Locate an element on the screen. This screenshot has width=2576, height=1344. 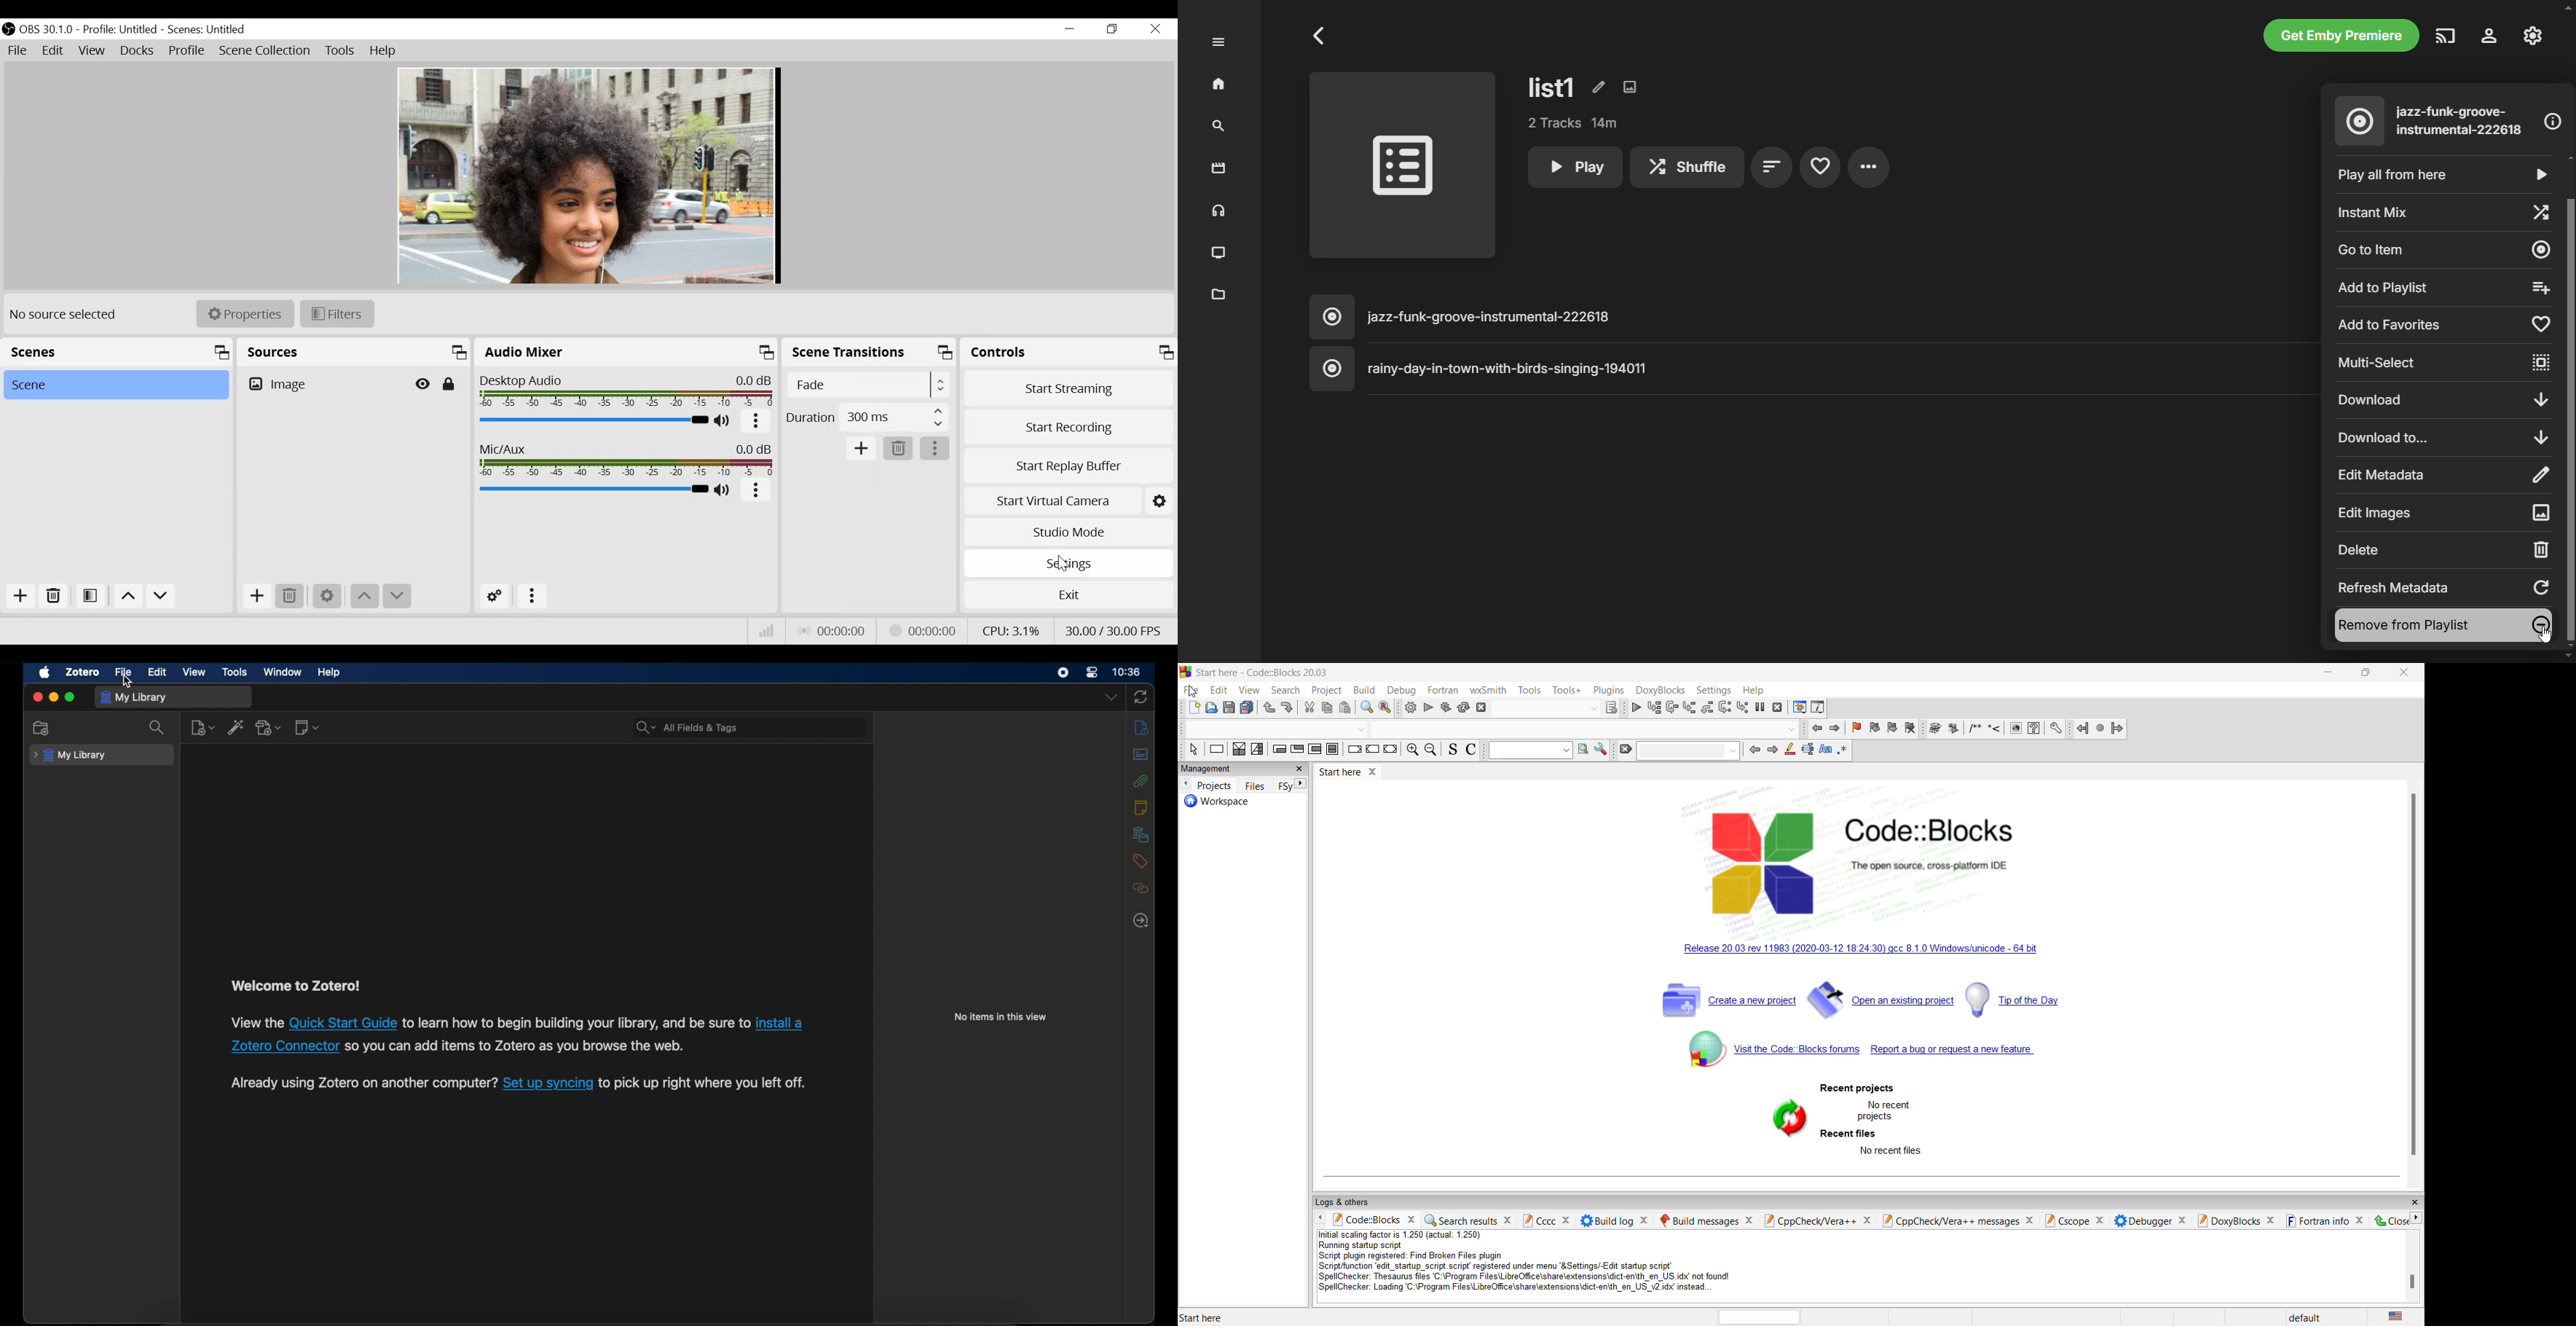
paste is located at coordinates (1346, 708).